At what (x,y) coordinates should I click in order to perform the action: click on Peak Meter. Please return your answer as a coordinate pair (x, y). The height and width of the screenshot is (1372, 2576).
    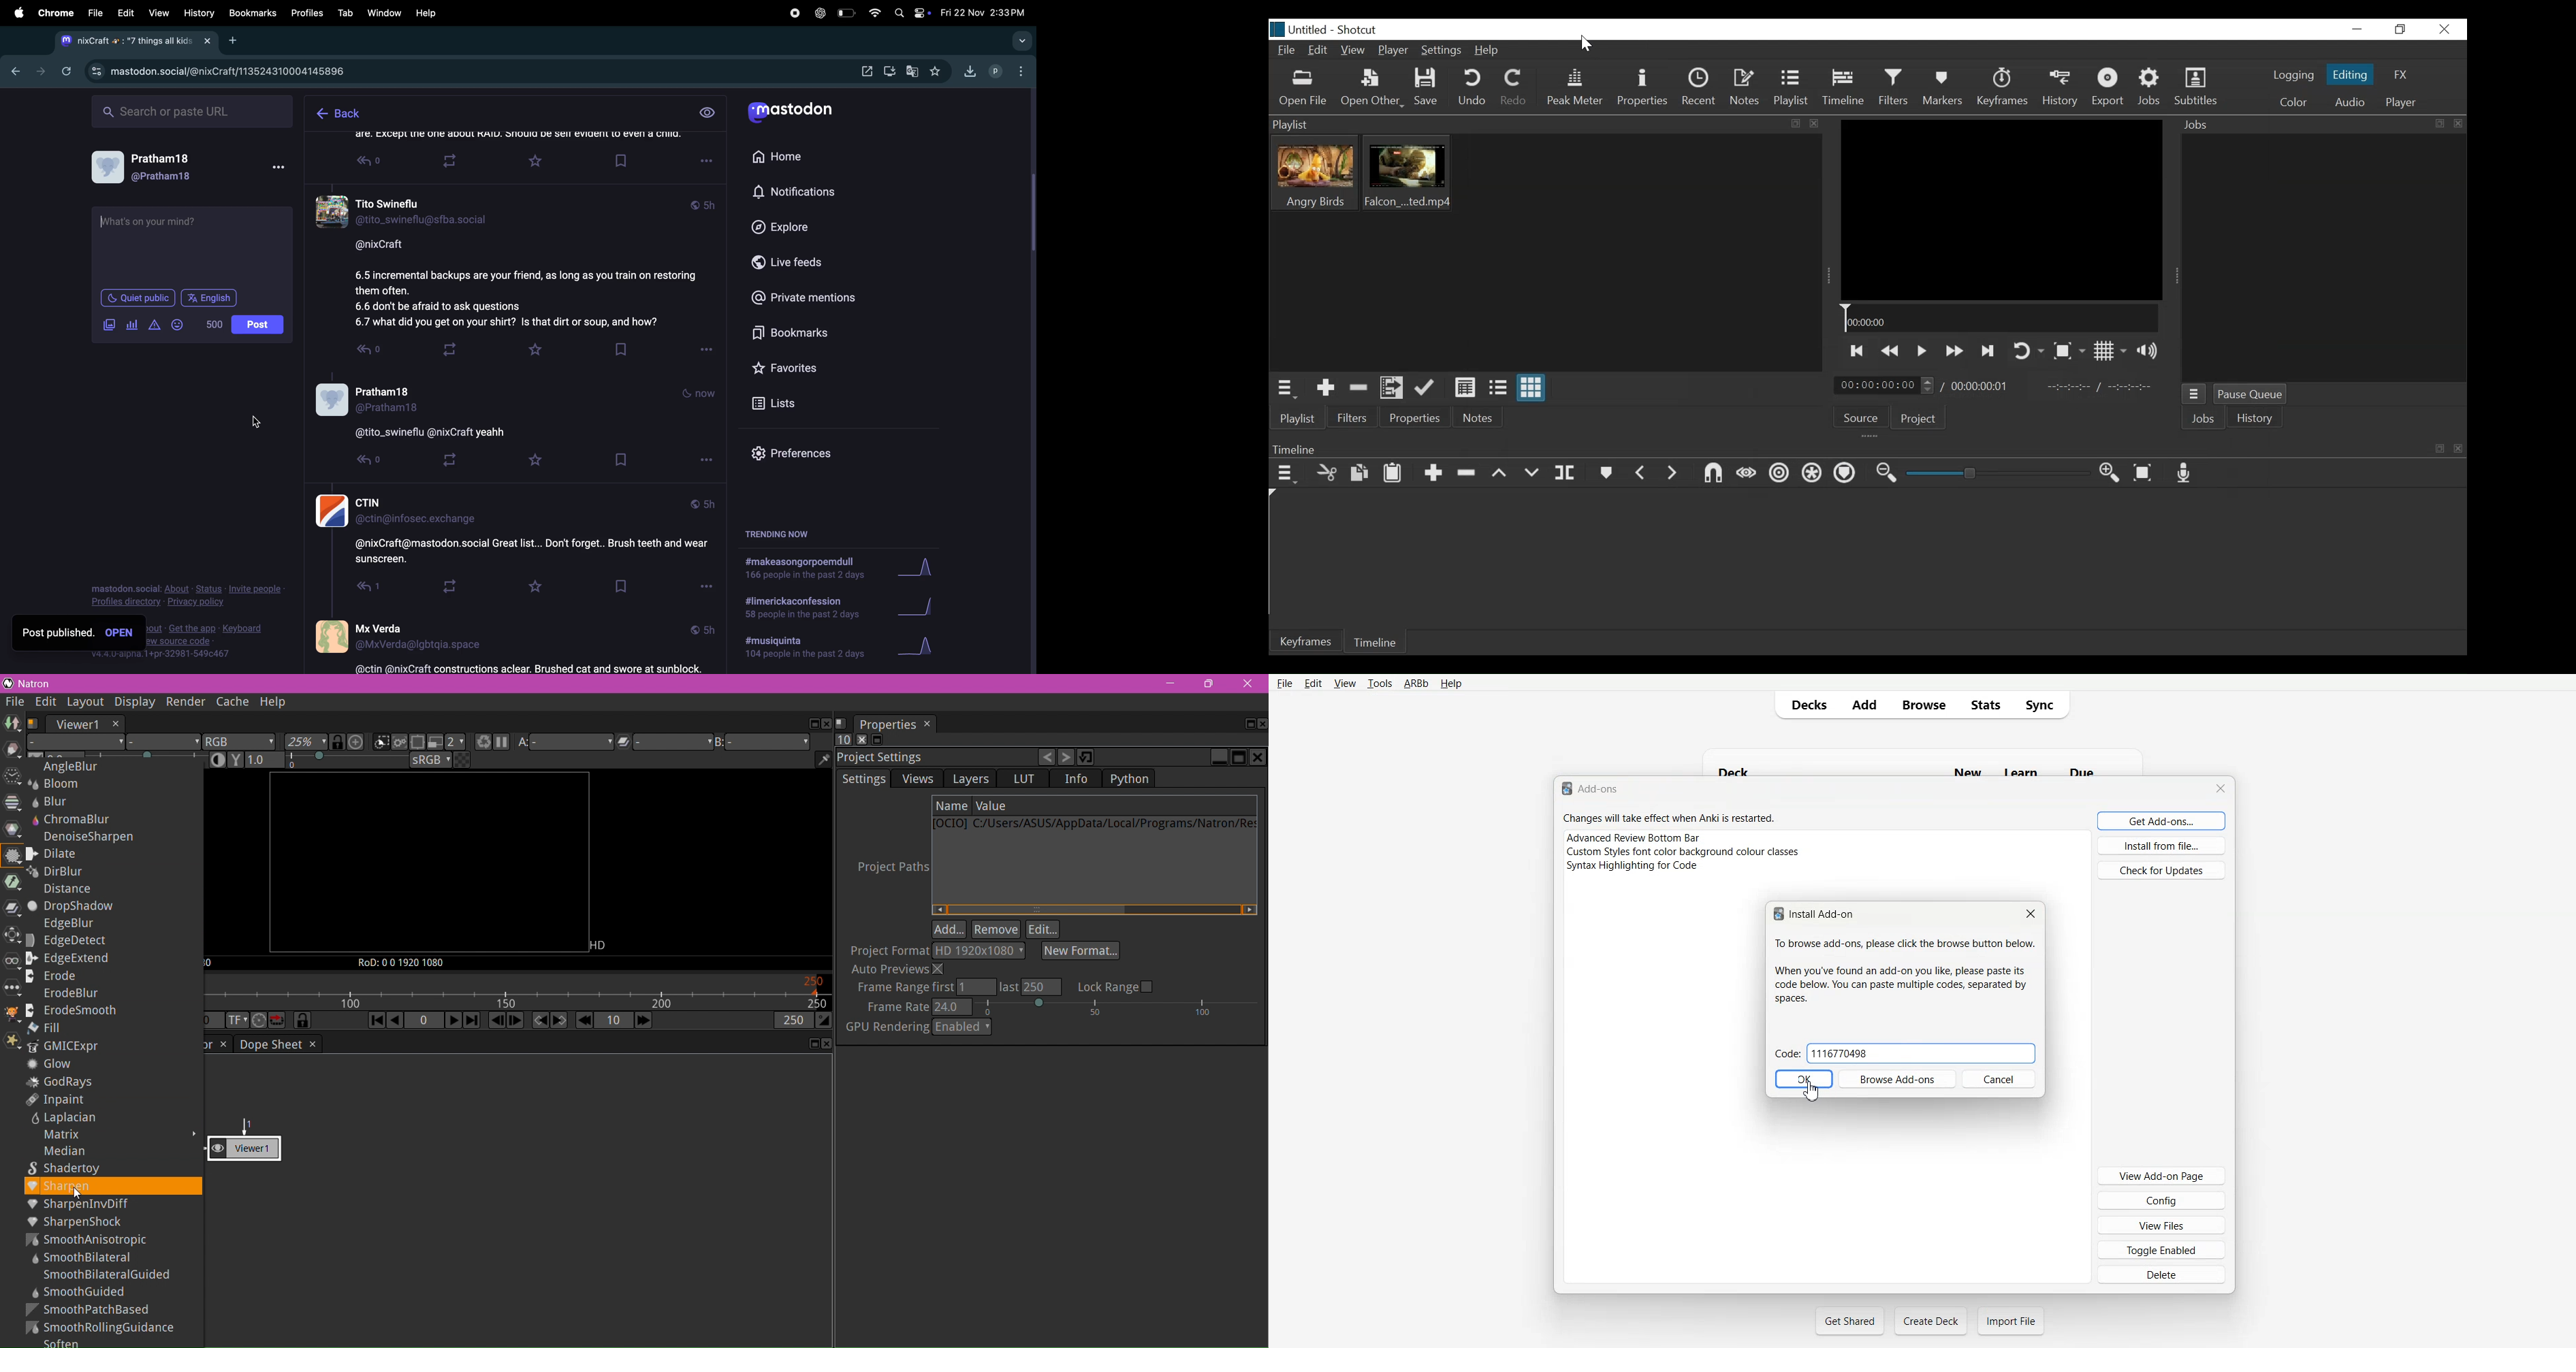
    Looking at the image, I should click on (1574, 87).